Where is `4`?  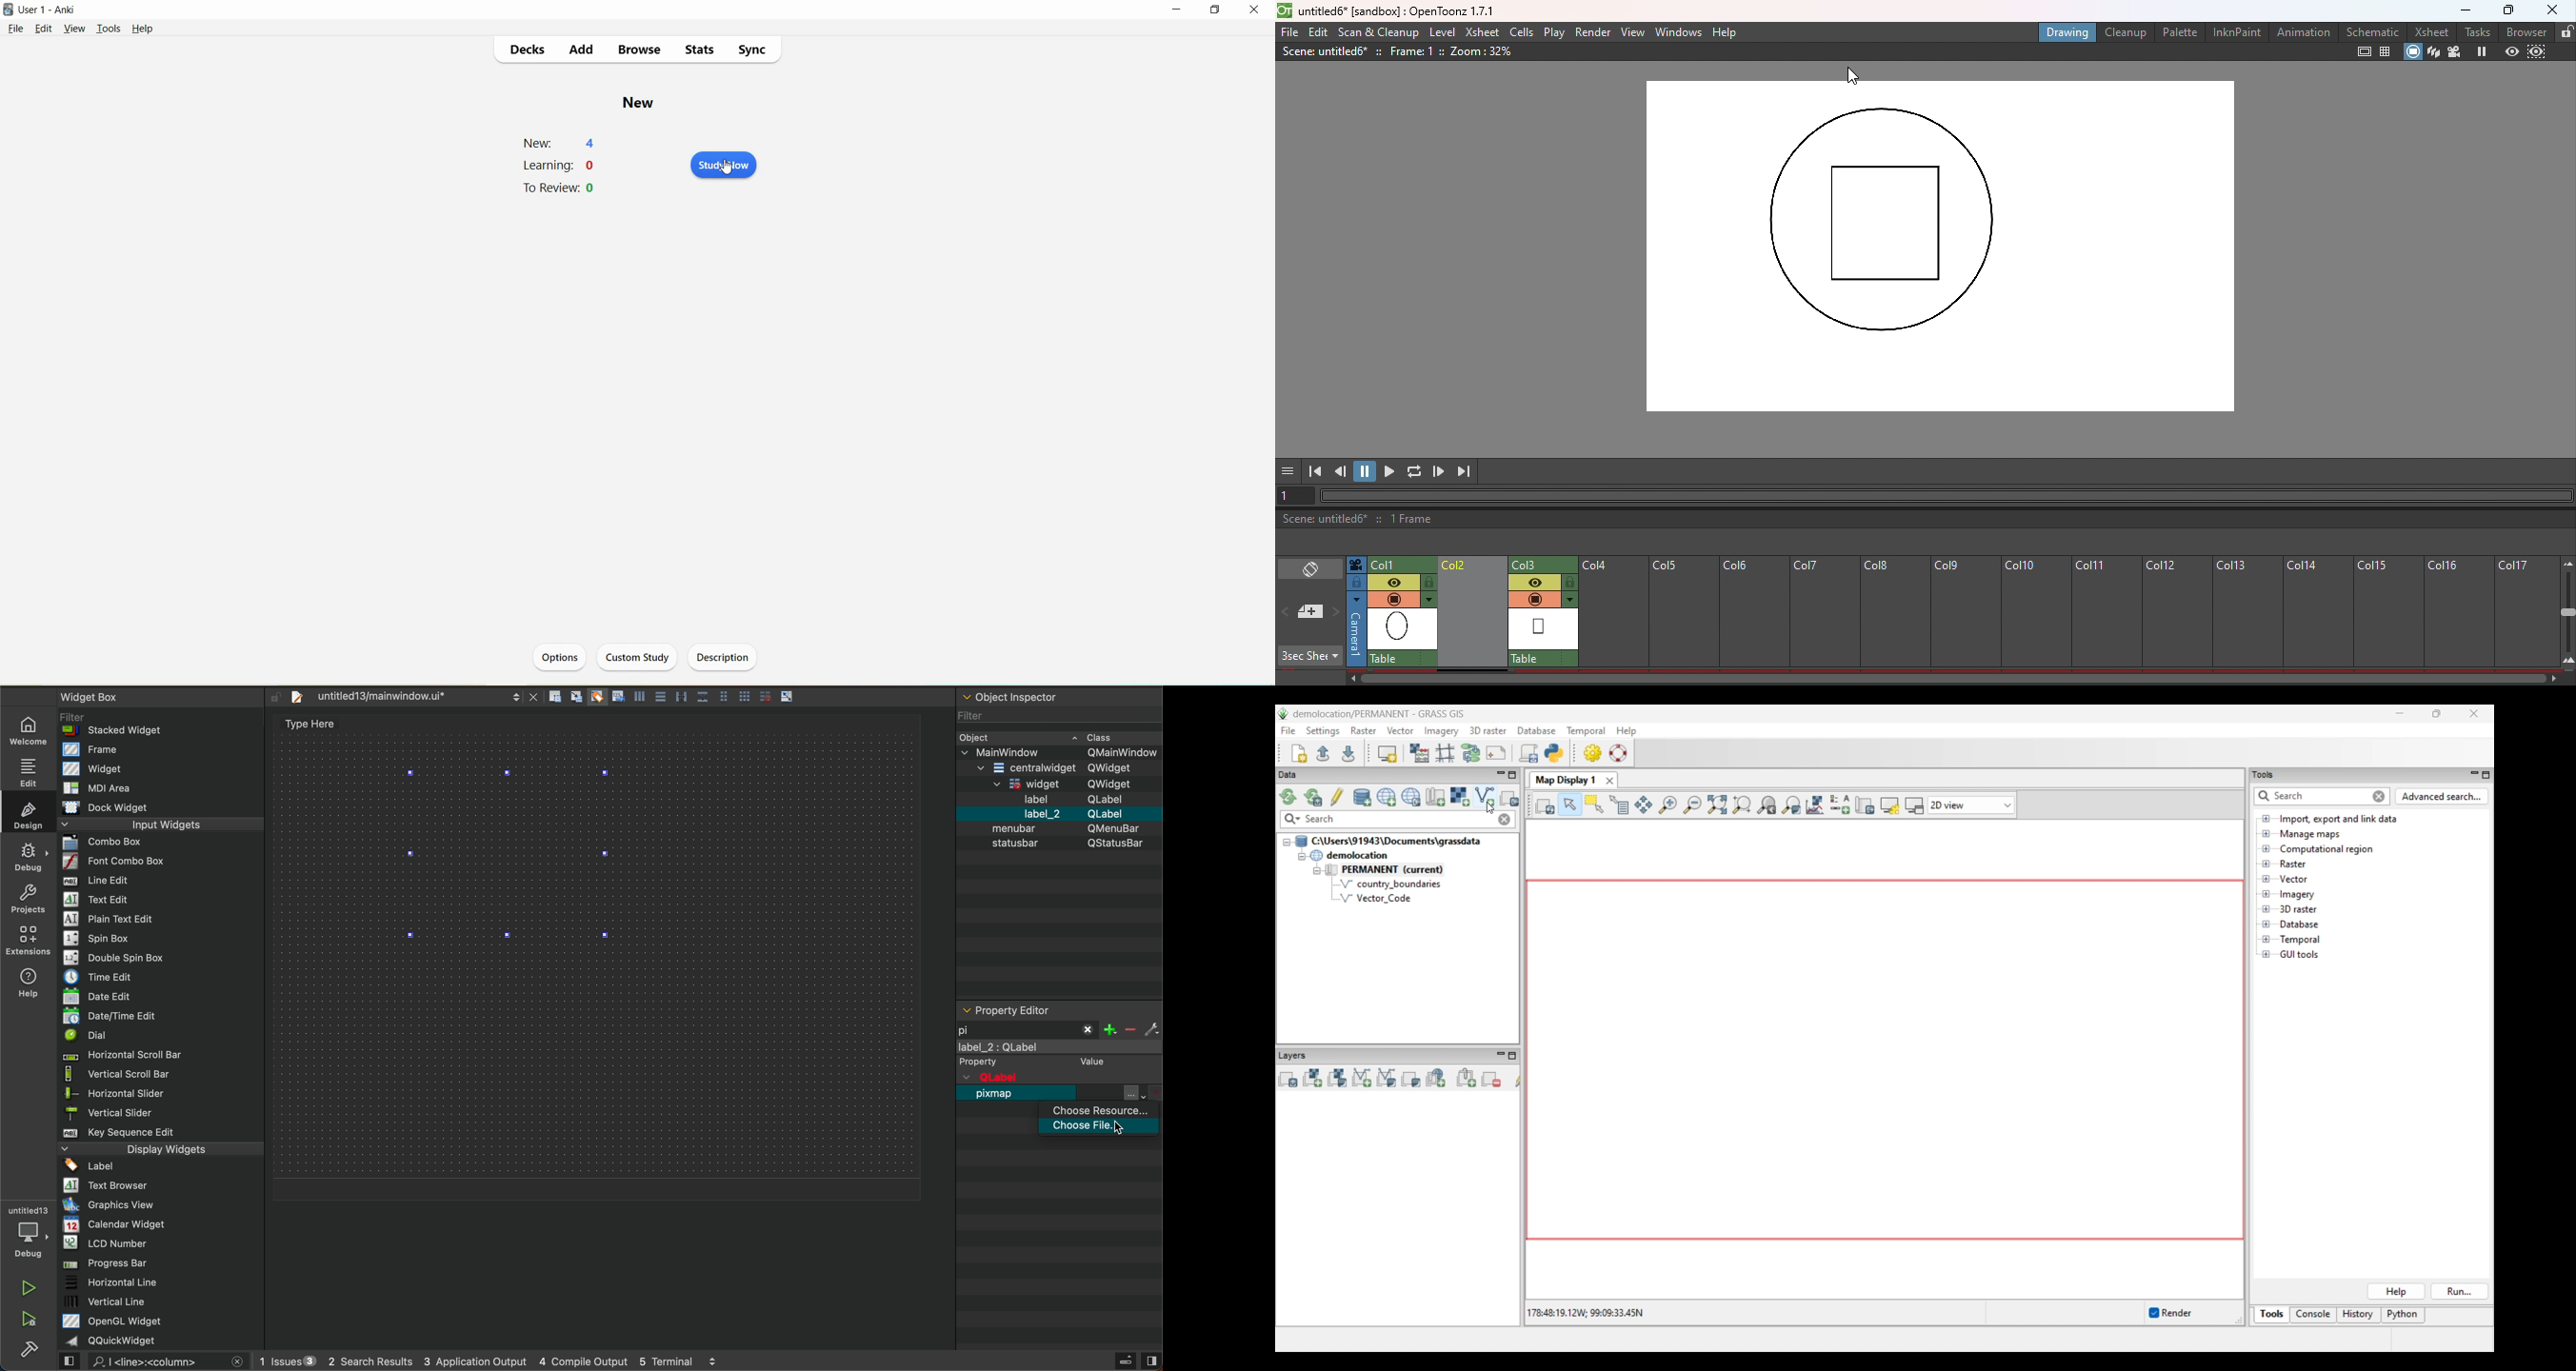
4 is located at coordinates (593, 143).